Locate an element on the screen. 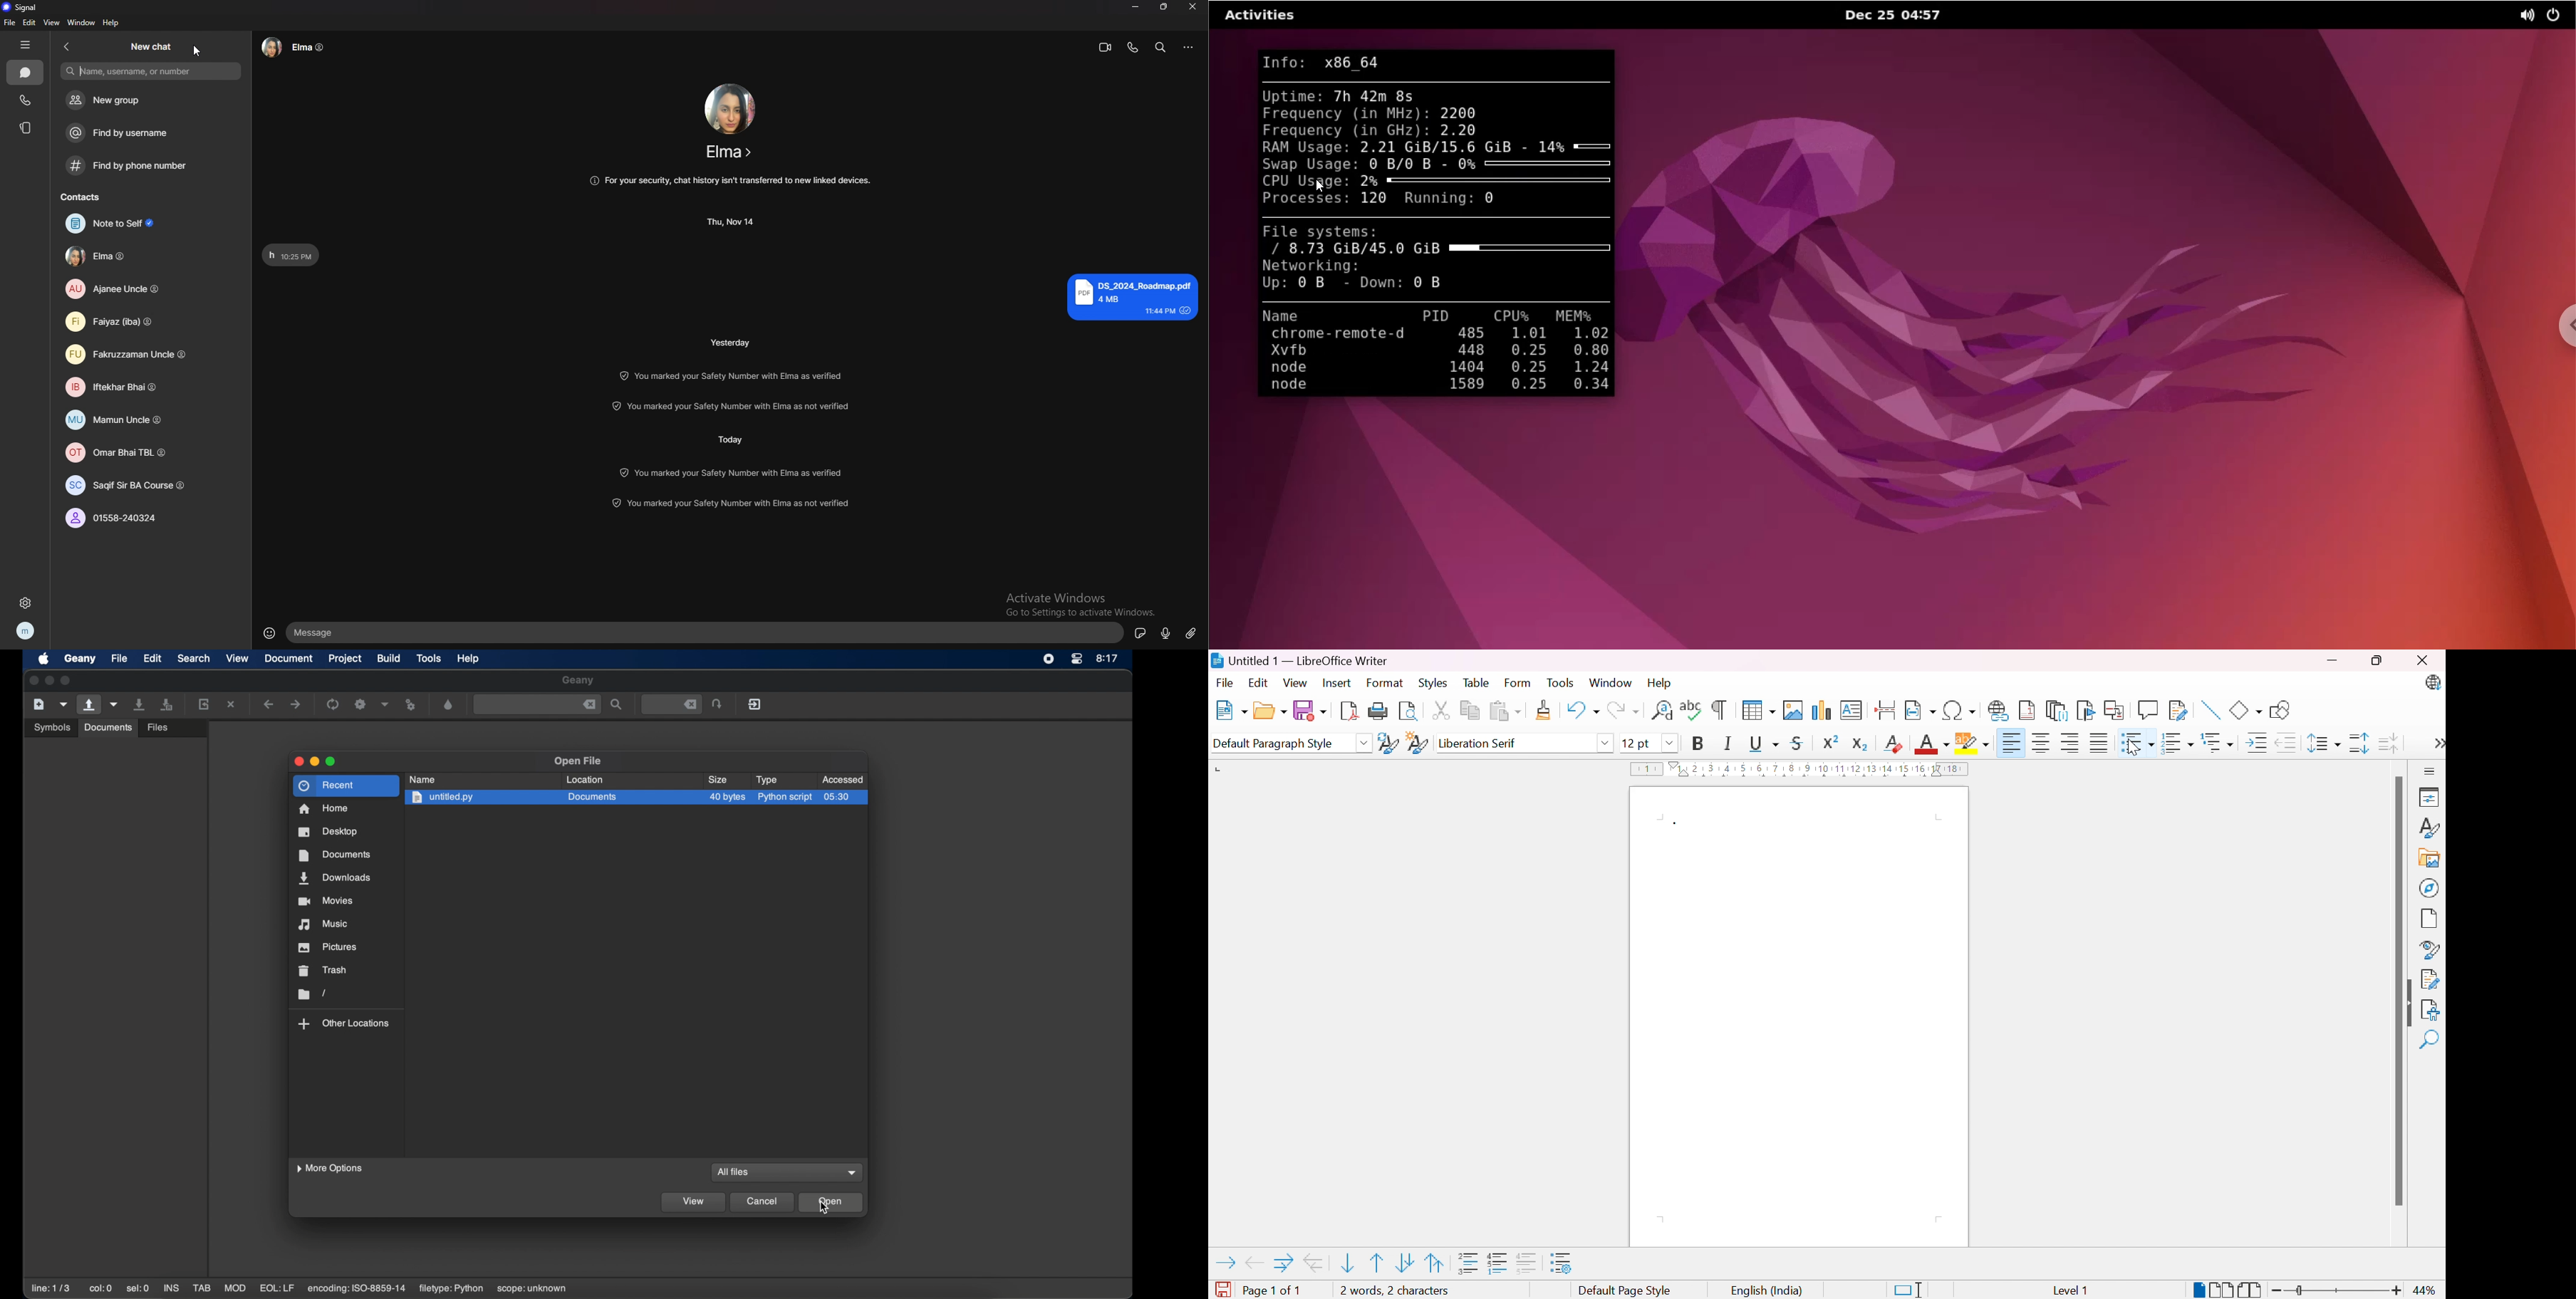  Edit is located at coordinates (1260, 684).